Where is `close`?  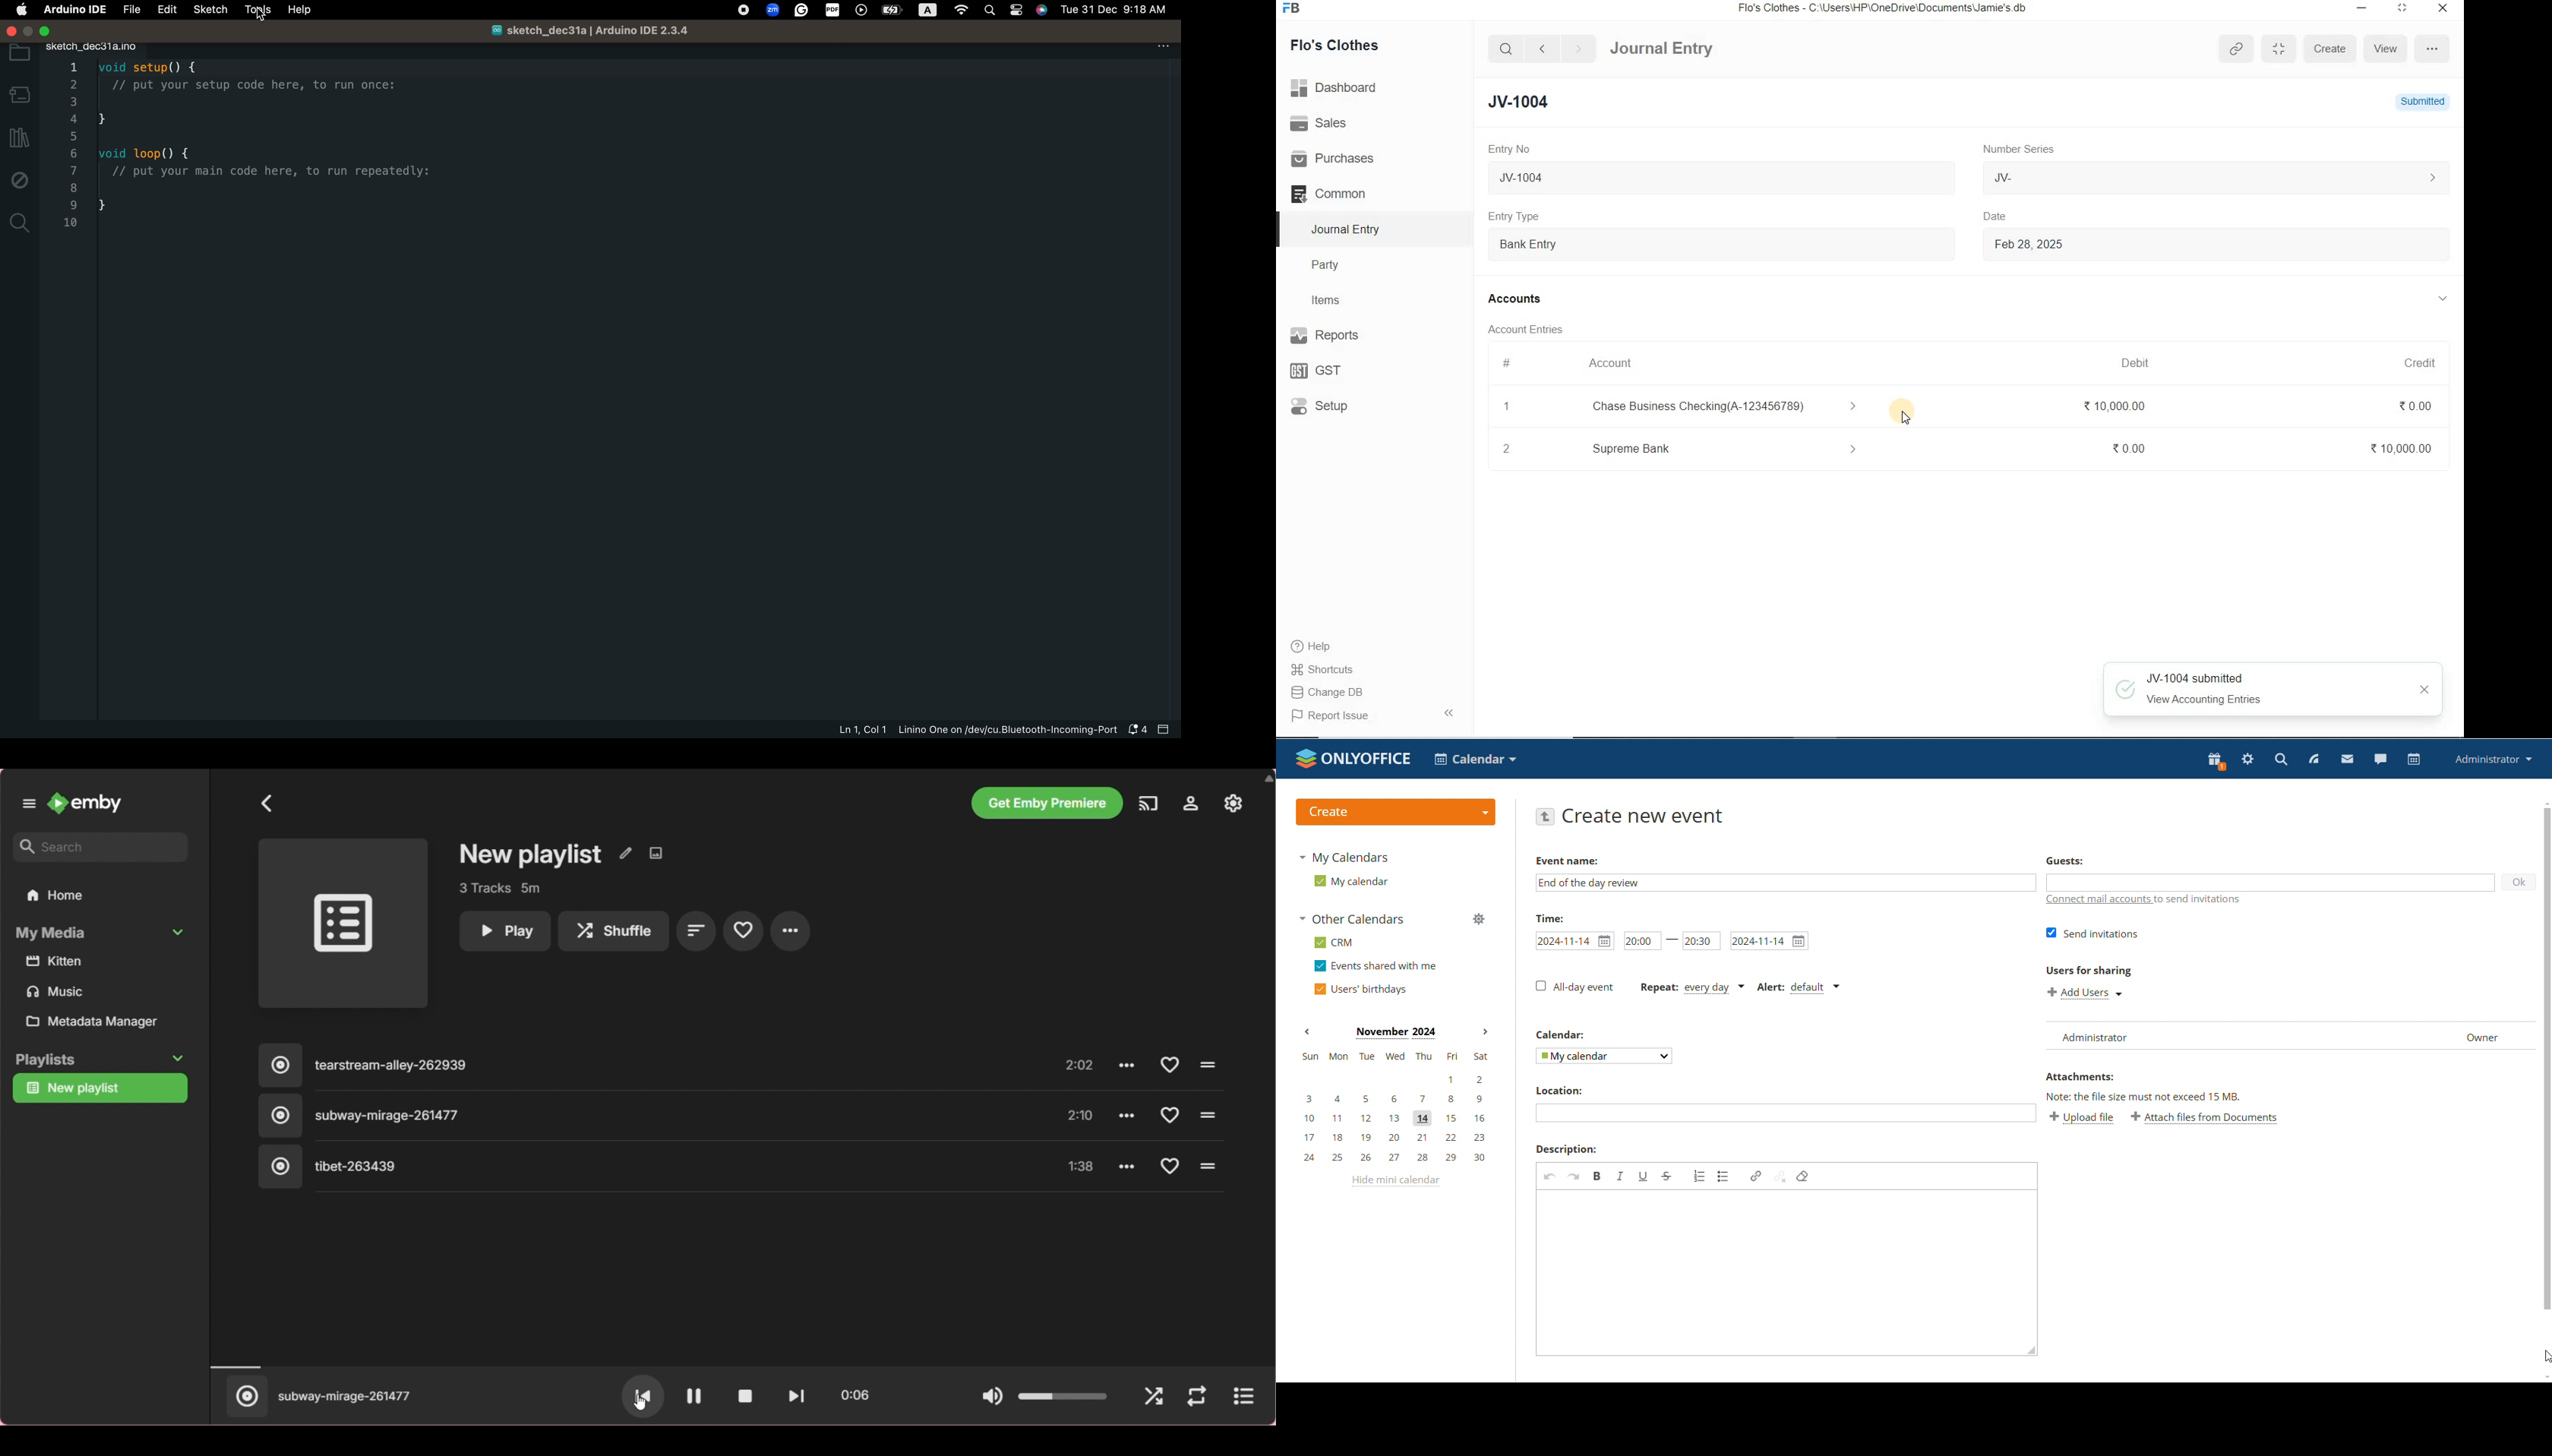 close is located at coordinates (2442, 7).